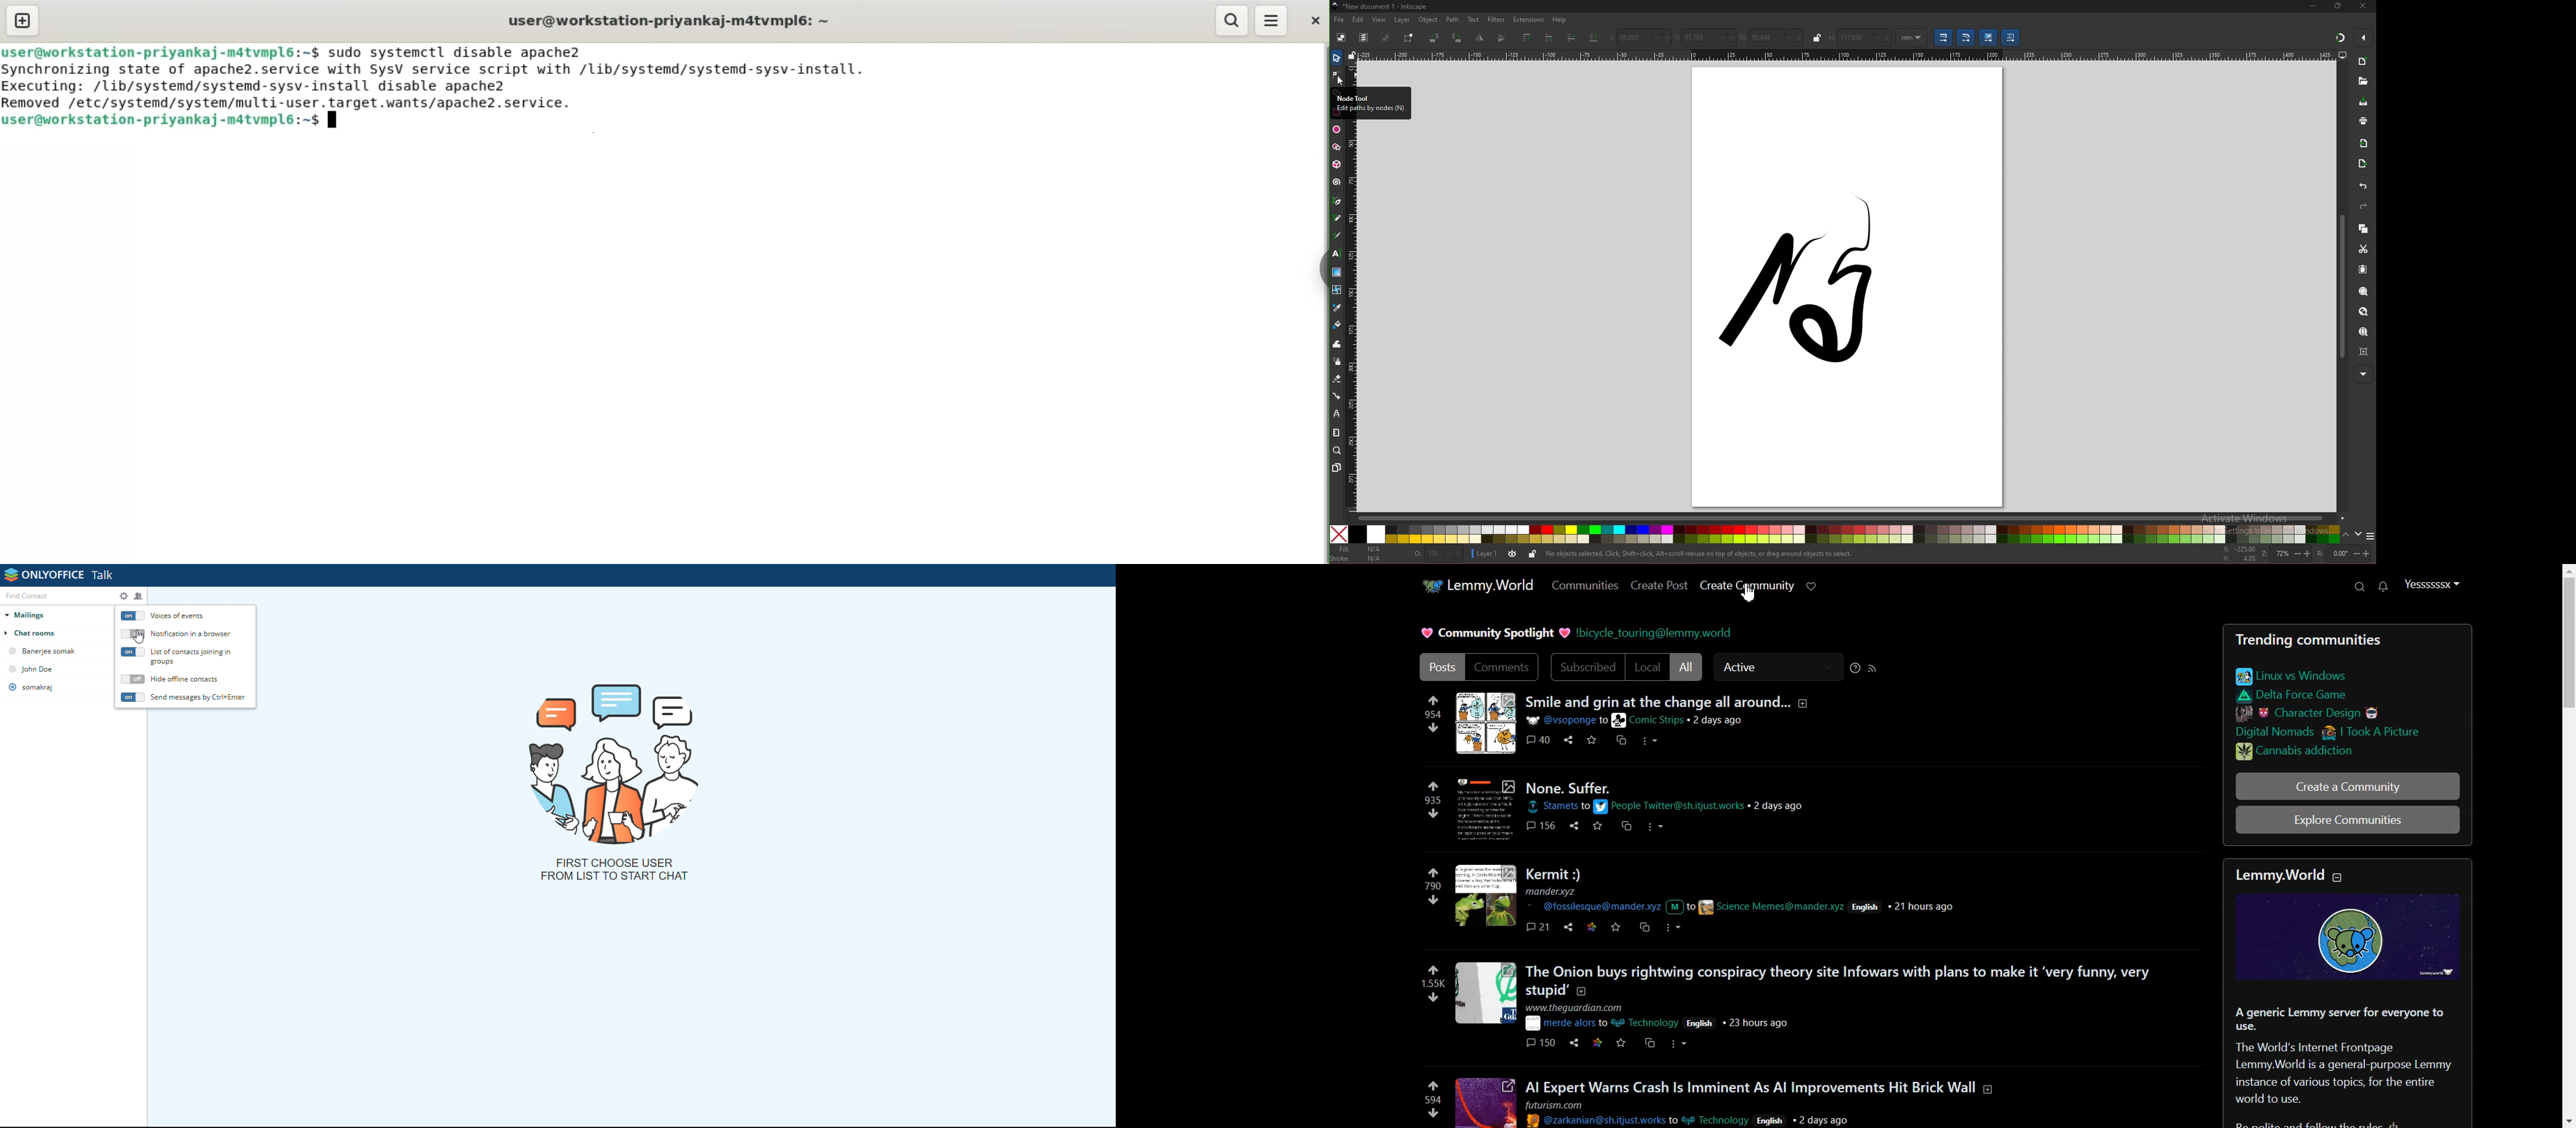  Describe the element at coordinates (1341, 38) in the screenshot. I see `select all objects` at that location.